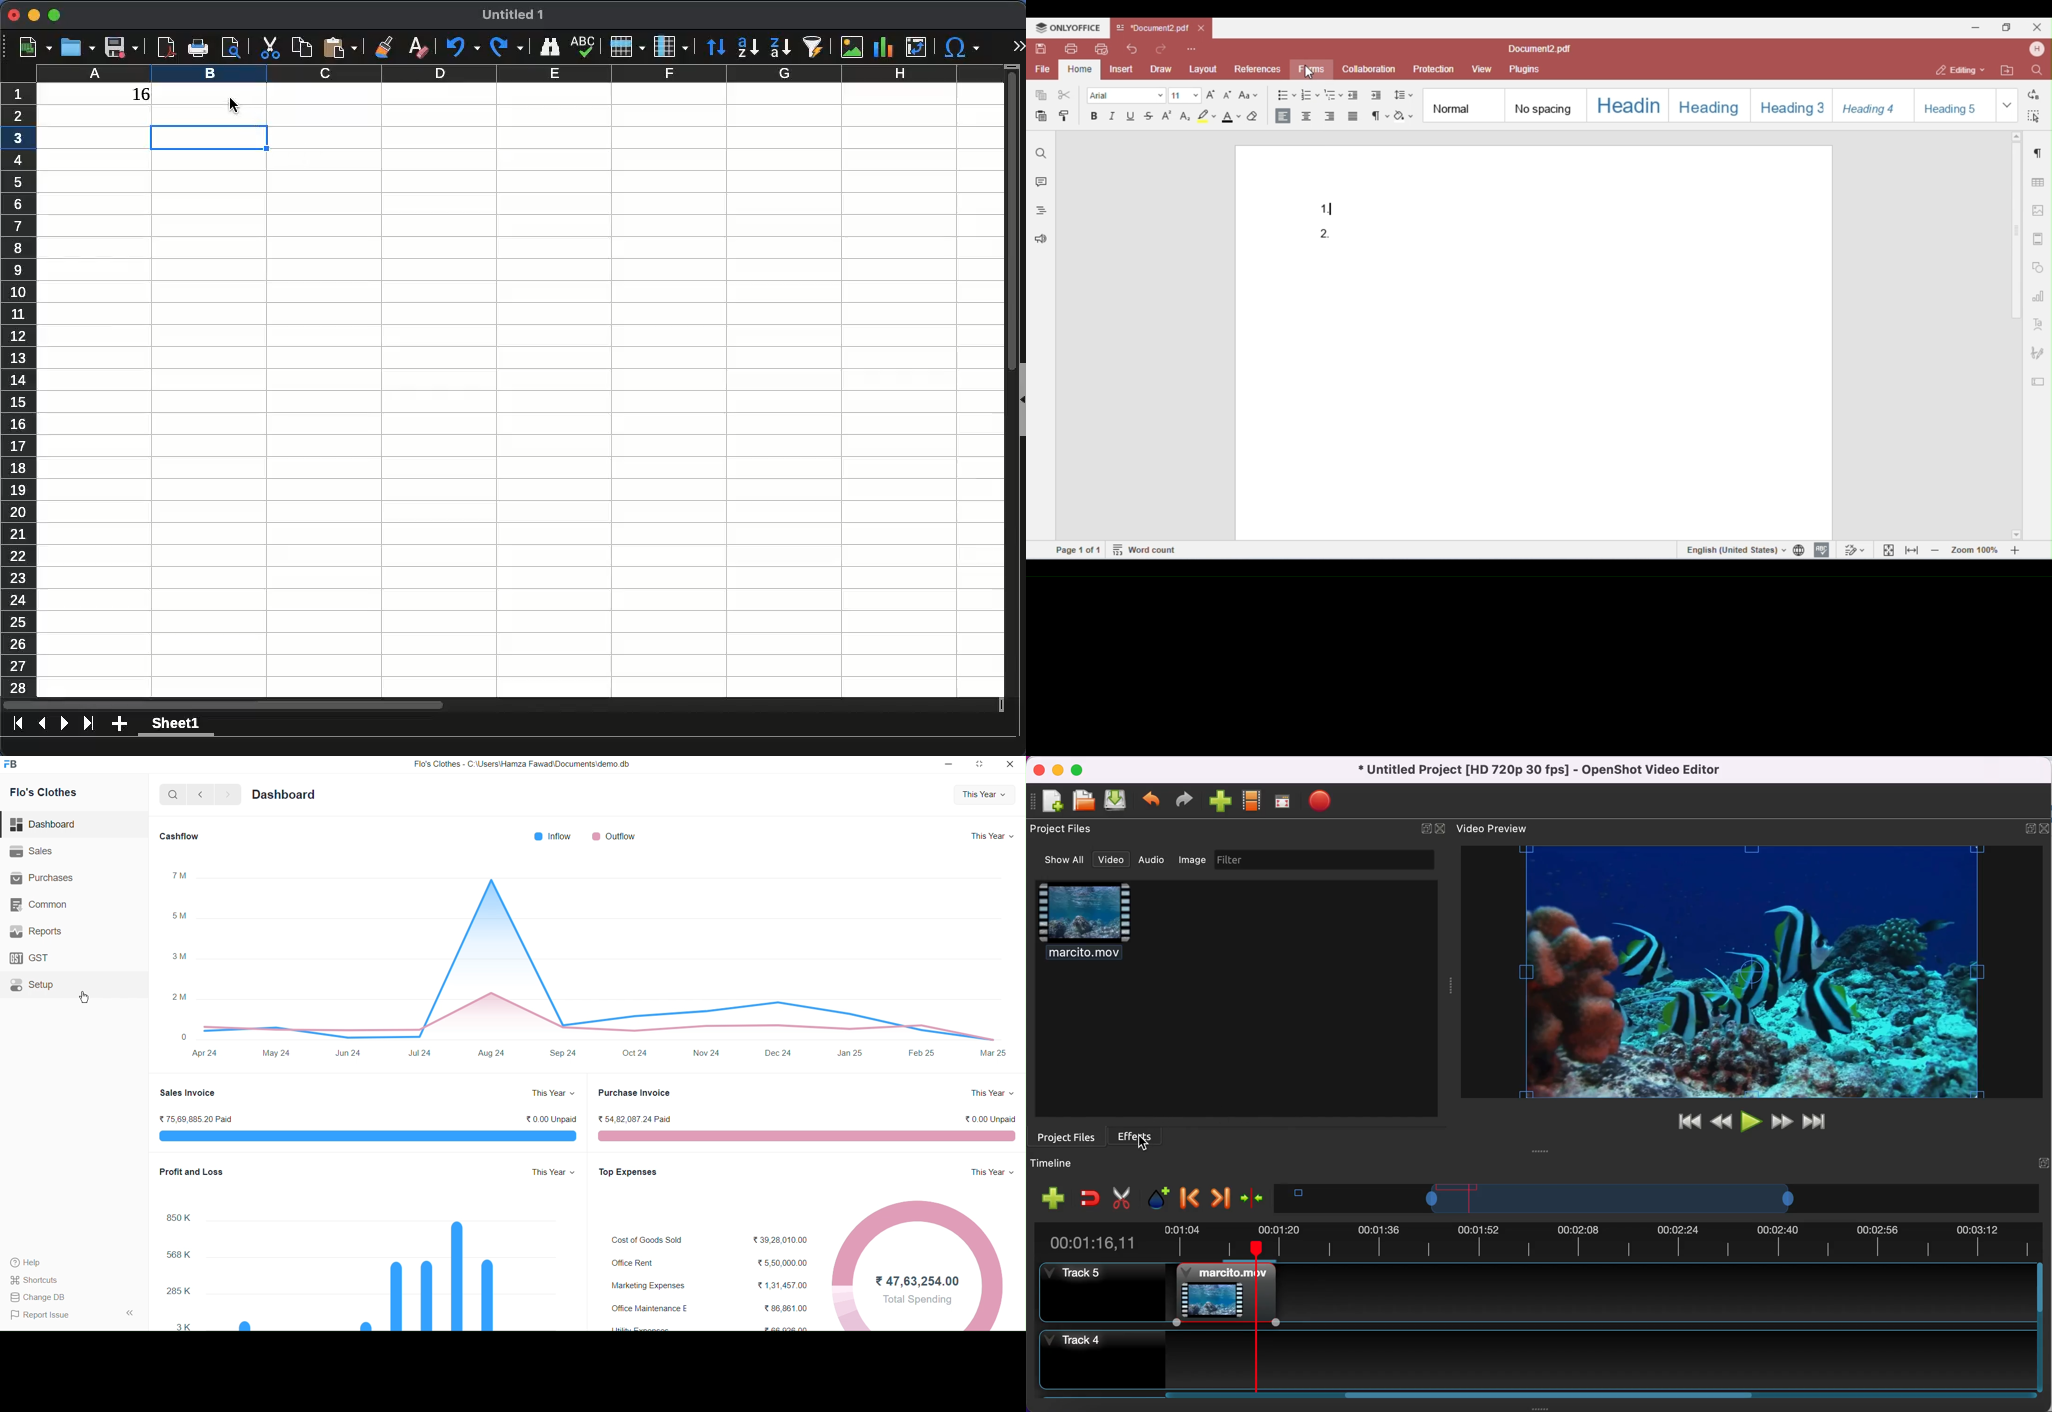  What do you see at coordinates (647, 1308) in the screenshot?
I see `Office Maintenance E` at bounding box center [647, 1308].